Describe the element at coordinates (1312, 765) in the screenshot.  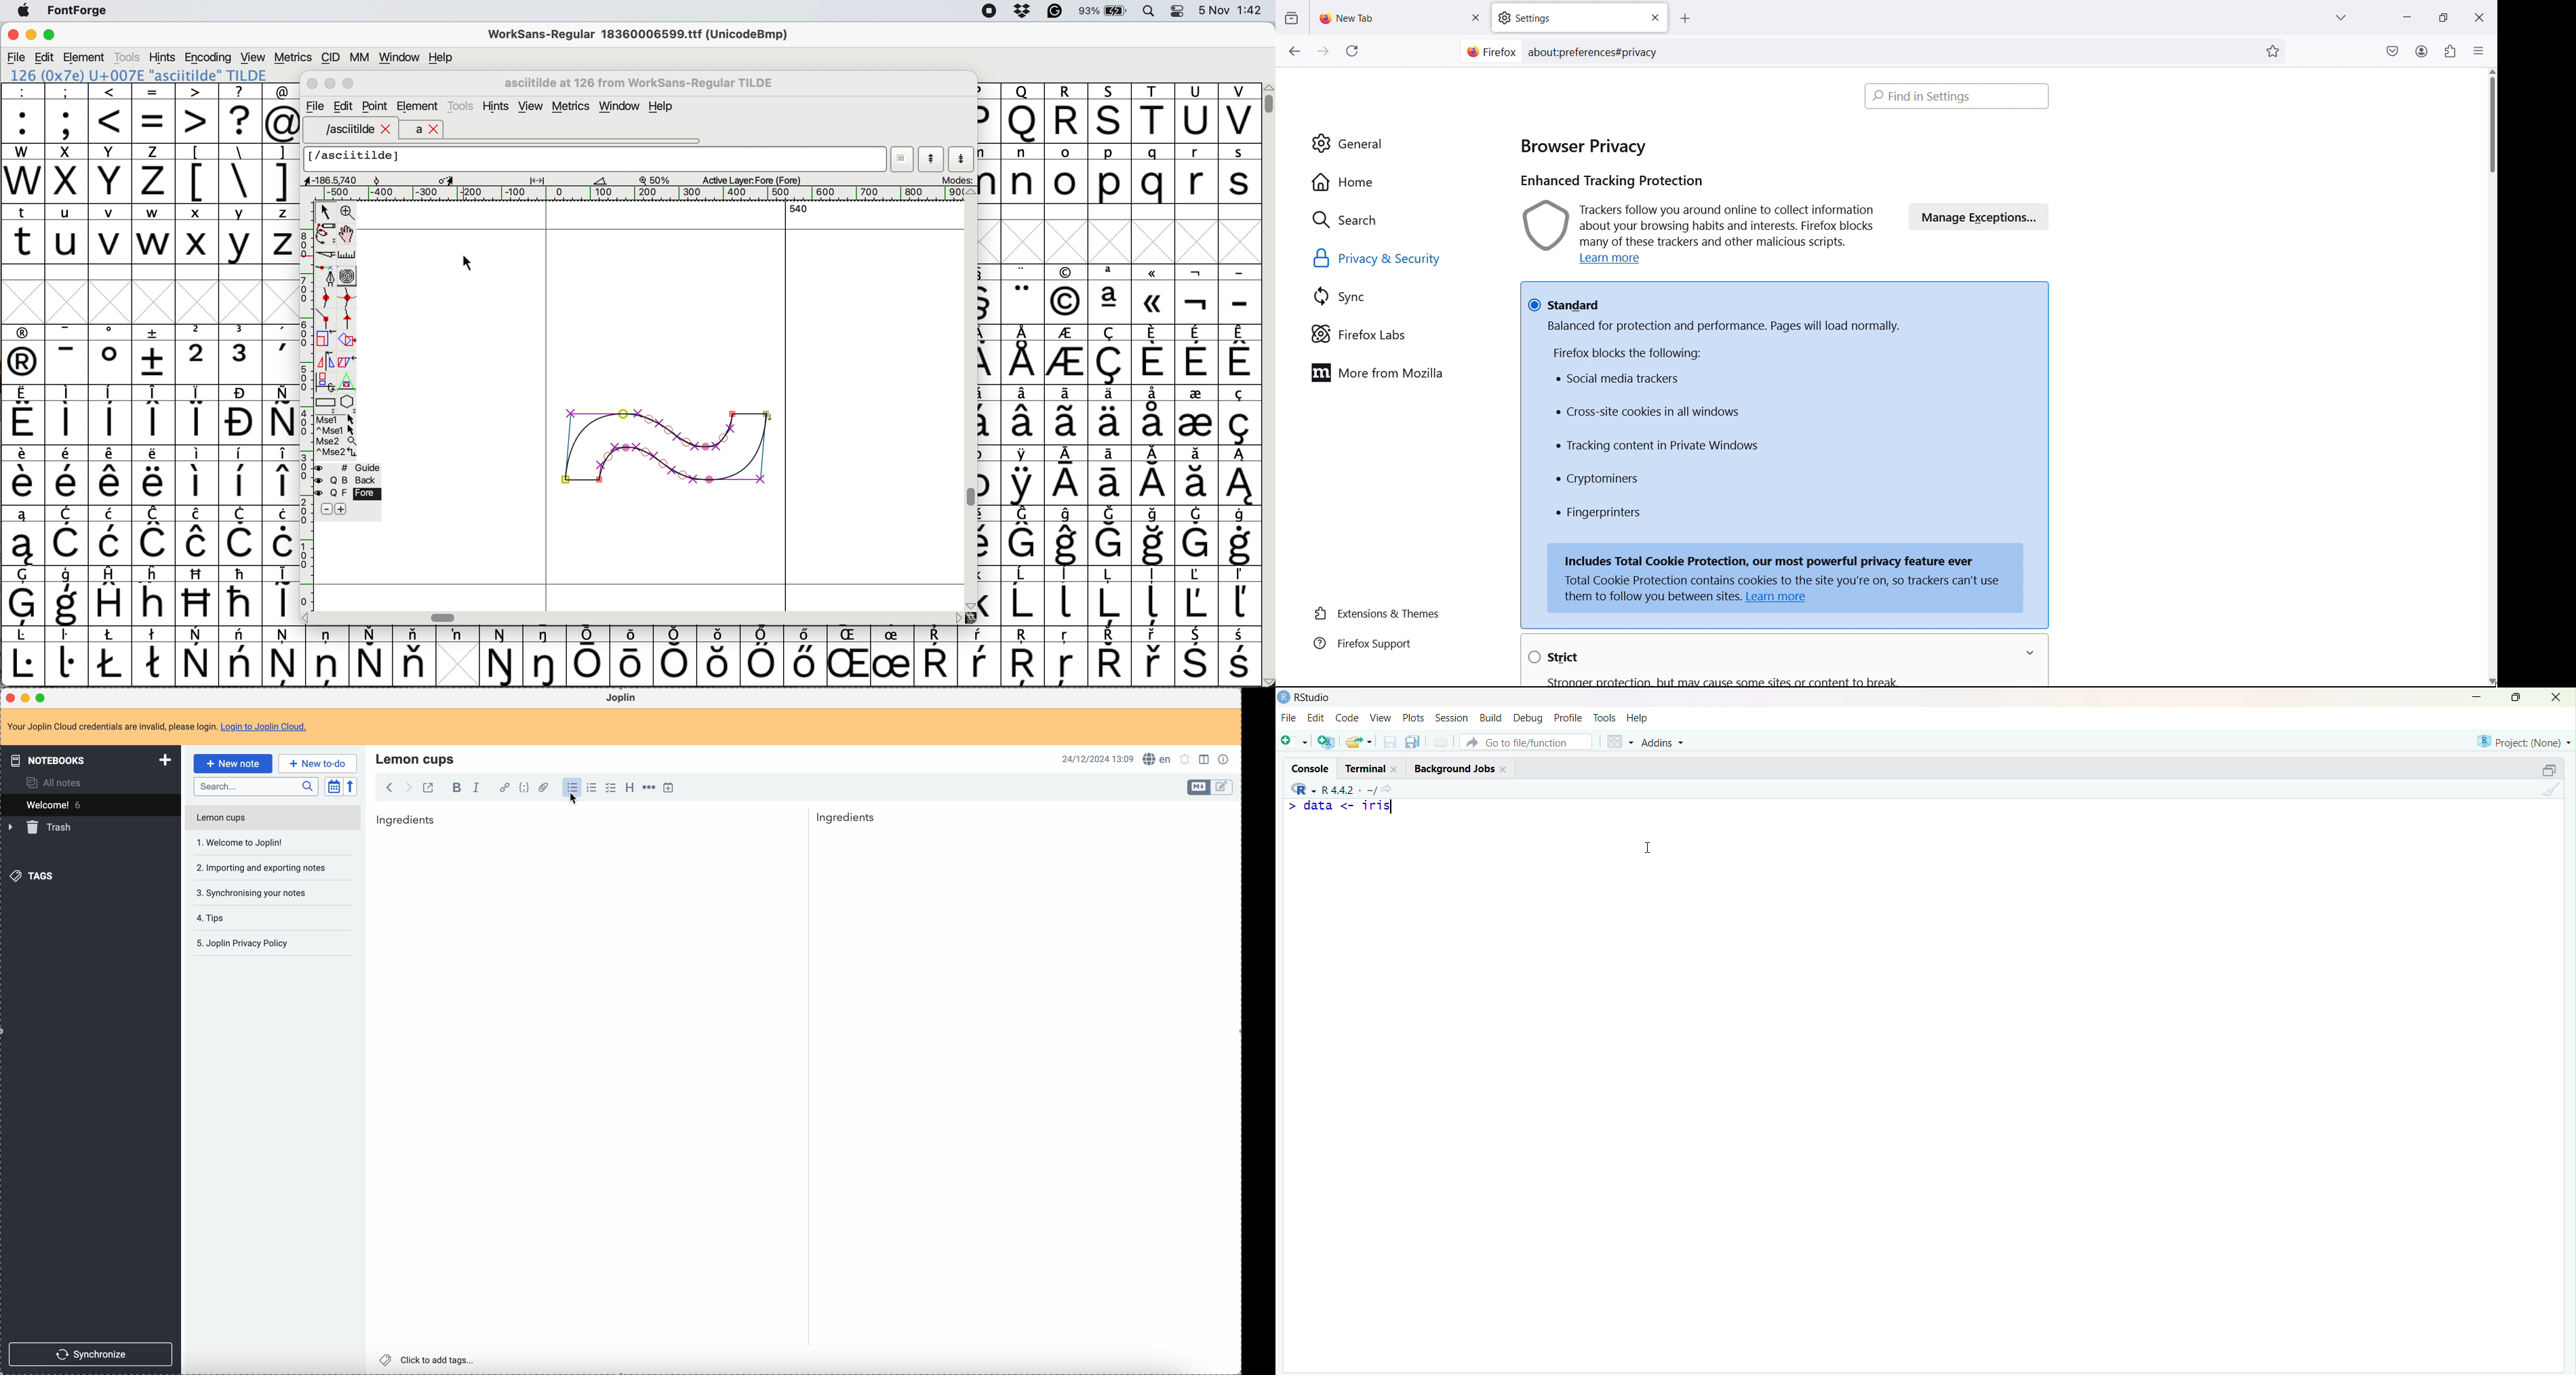
I see `Console` at that location.